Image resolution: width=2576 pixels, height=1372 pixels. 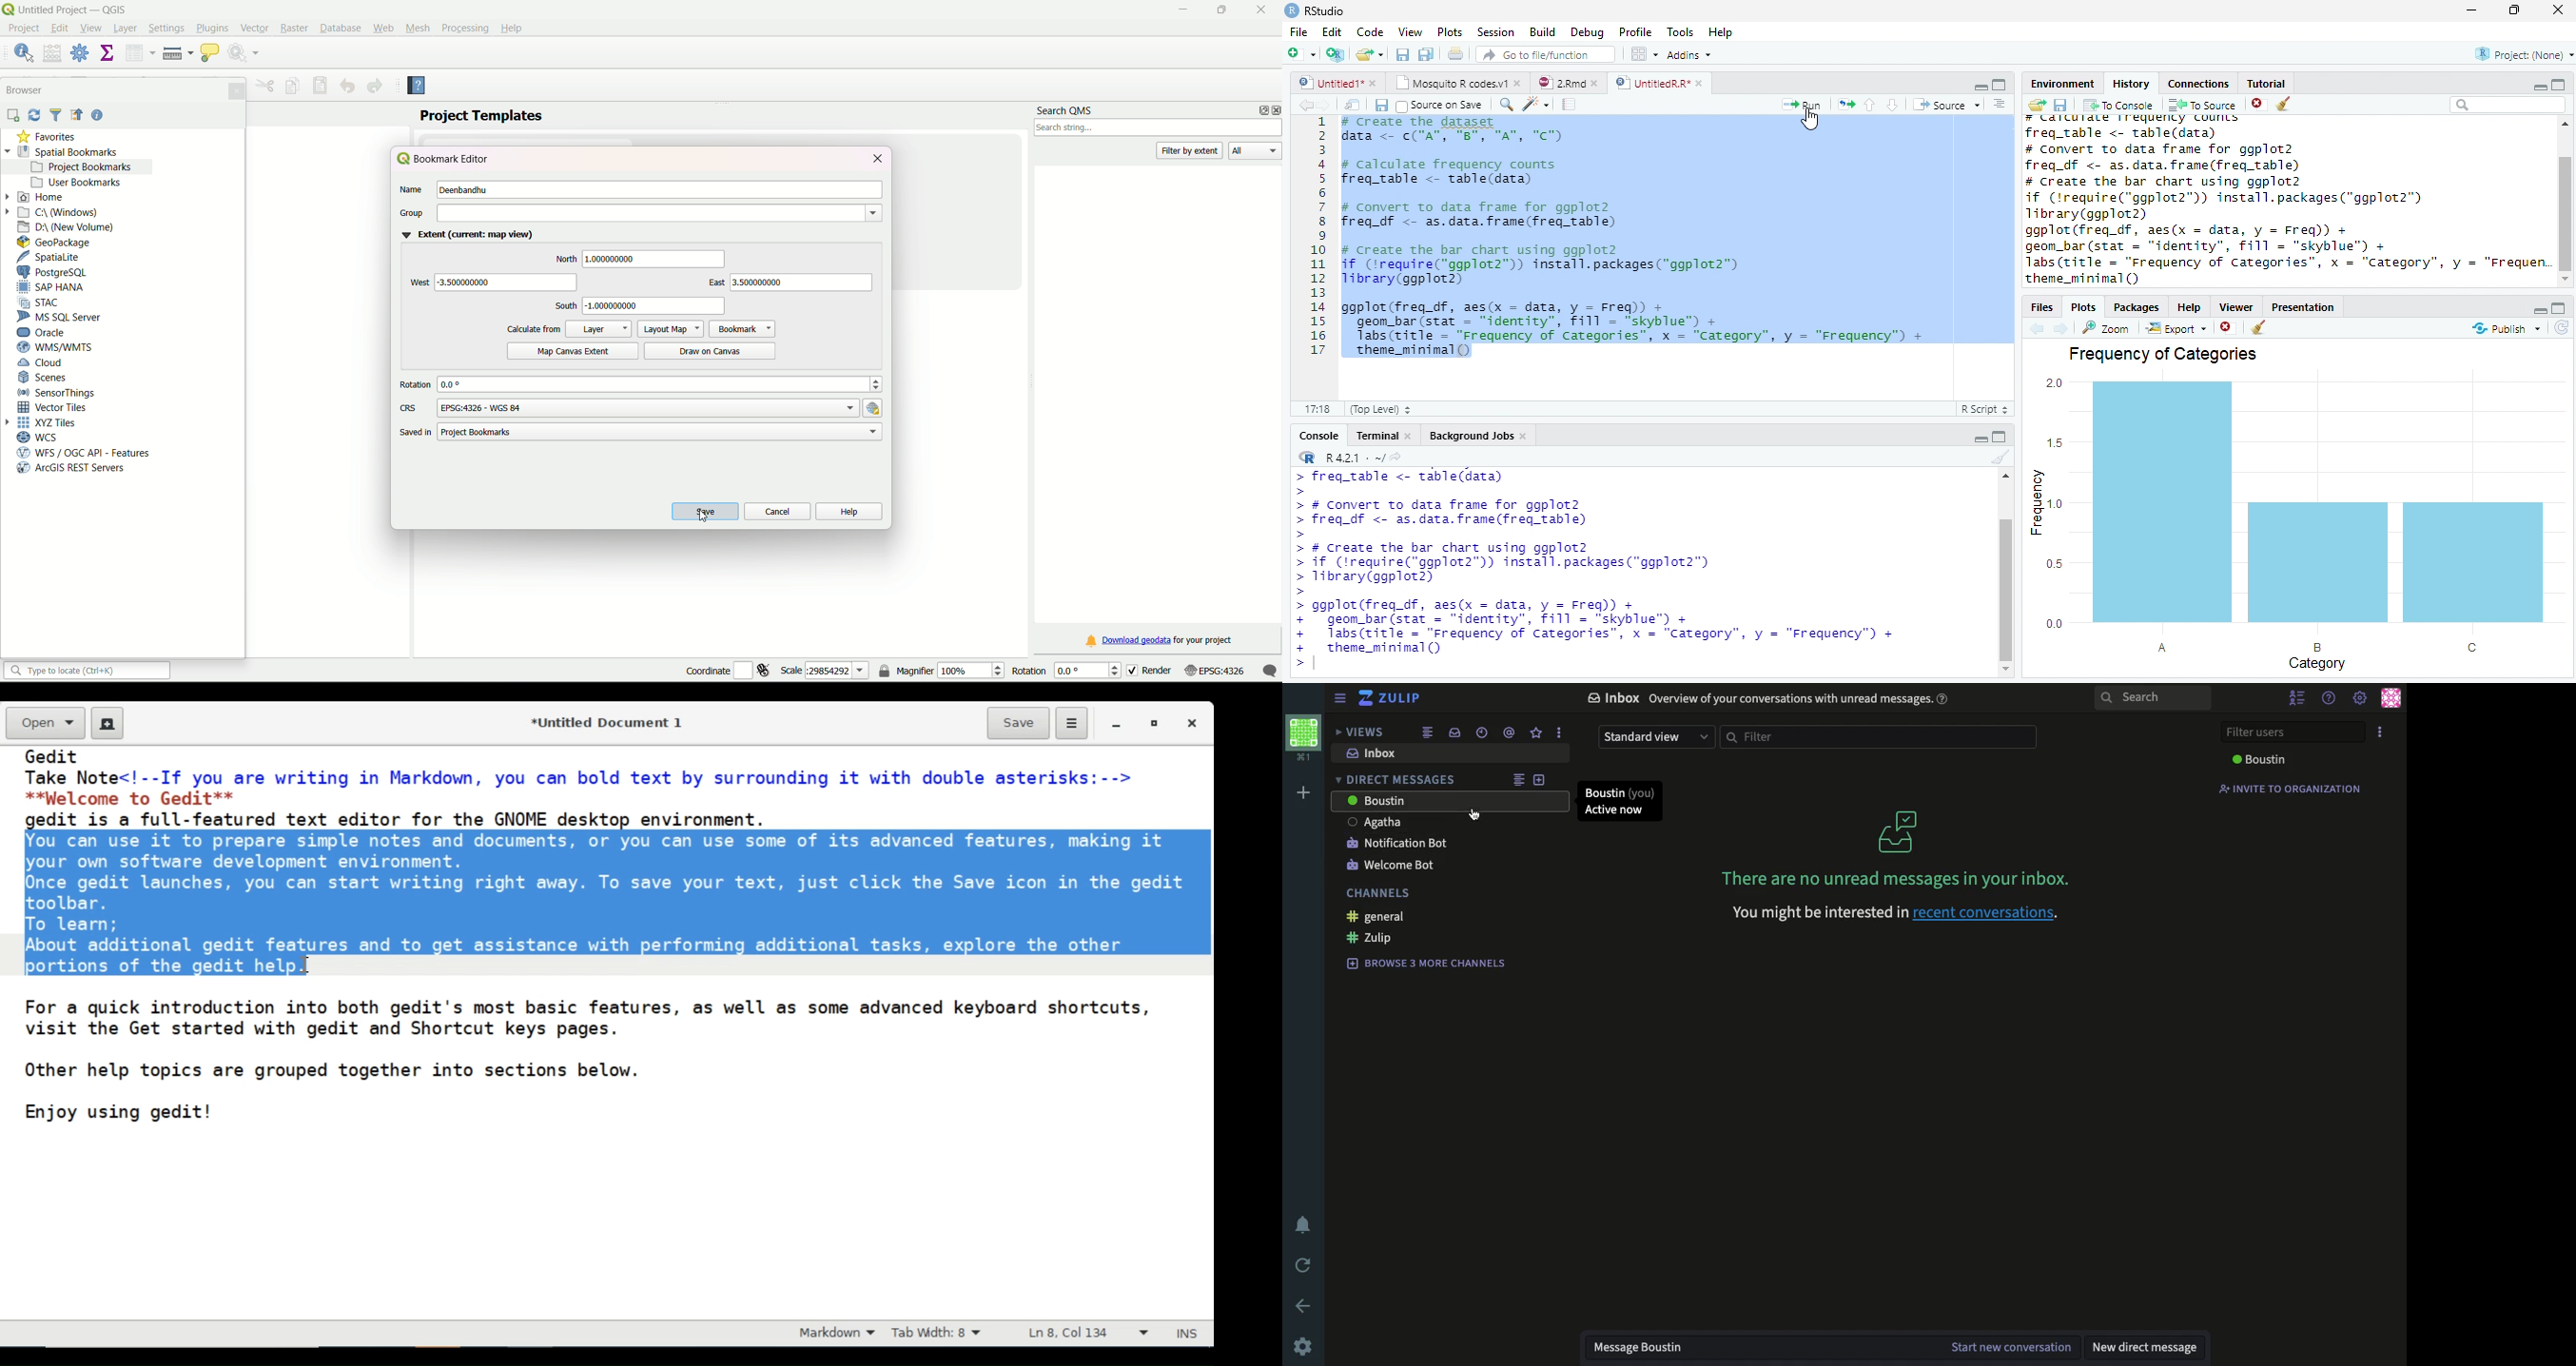 What do you see at coordinates (2560, 84) in the screenshot?
I see `Maximize` at bounding box center [2560, 84].